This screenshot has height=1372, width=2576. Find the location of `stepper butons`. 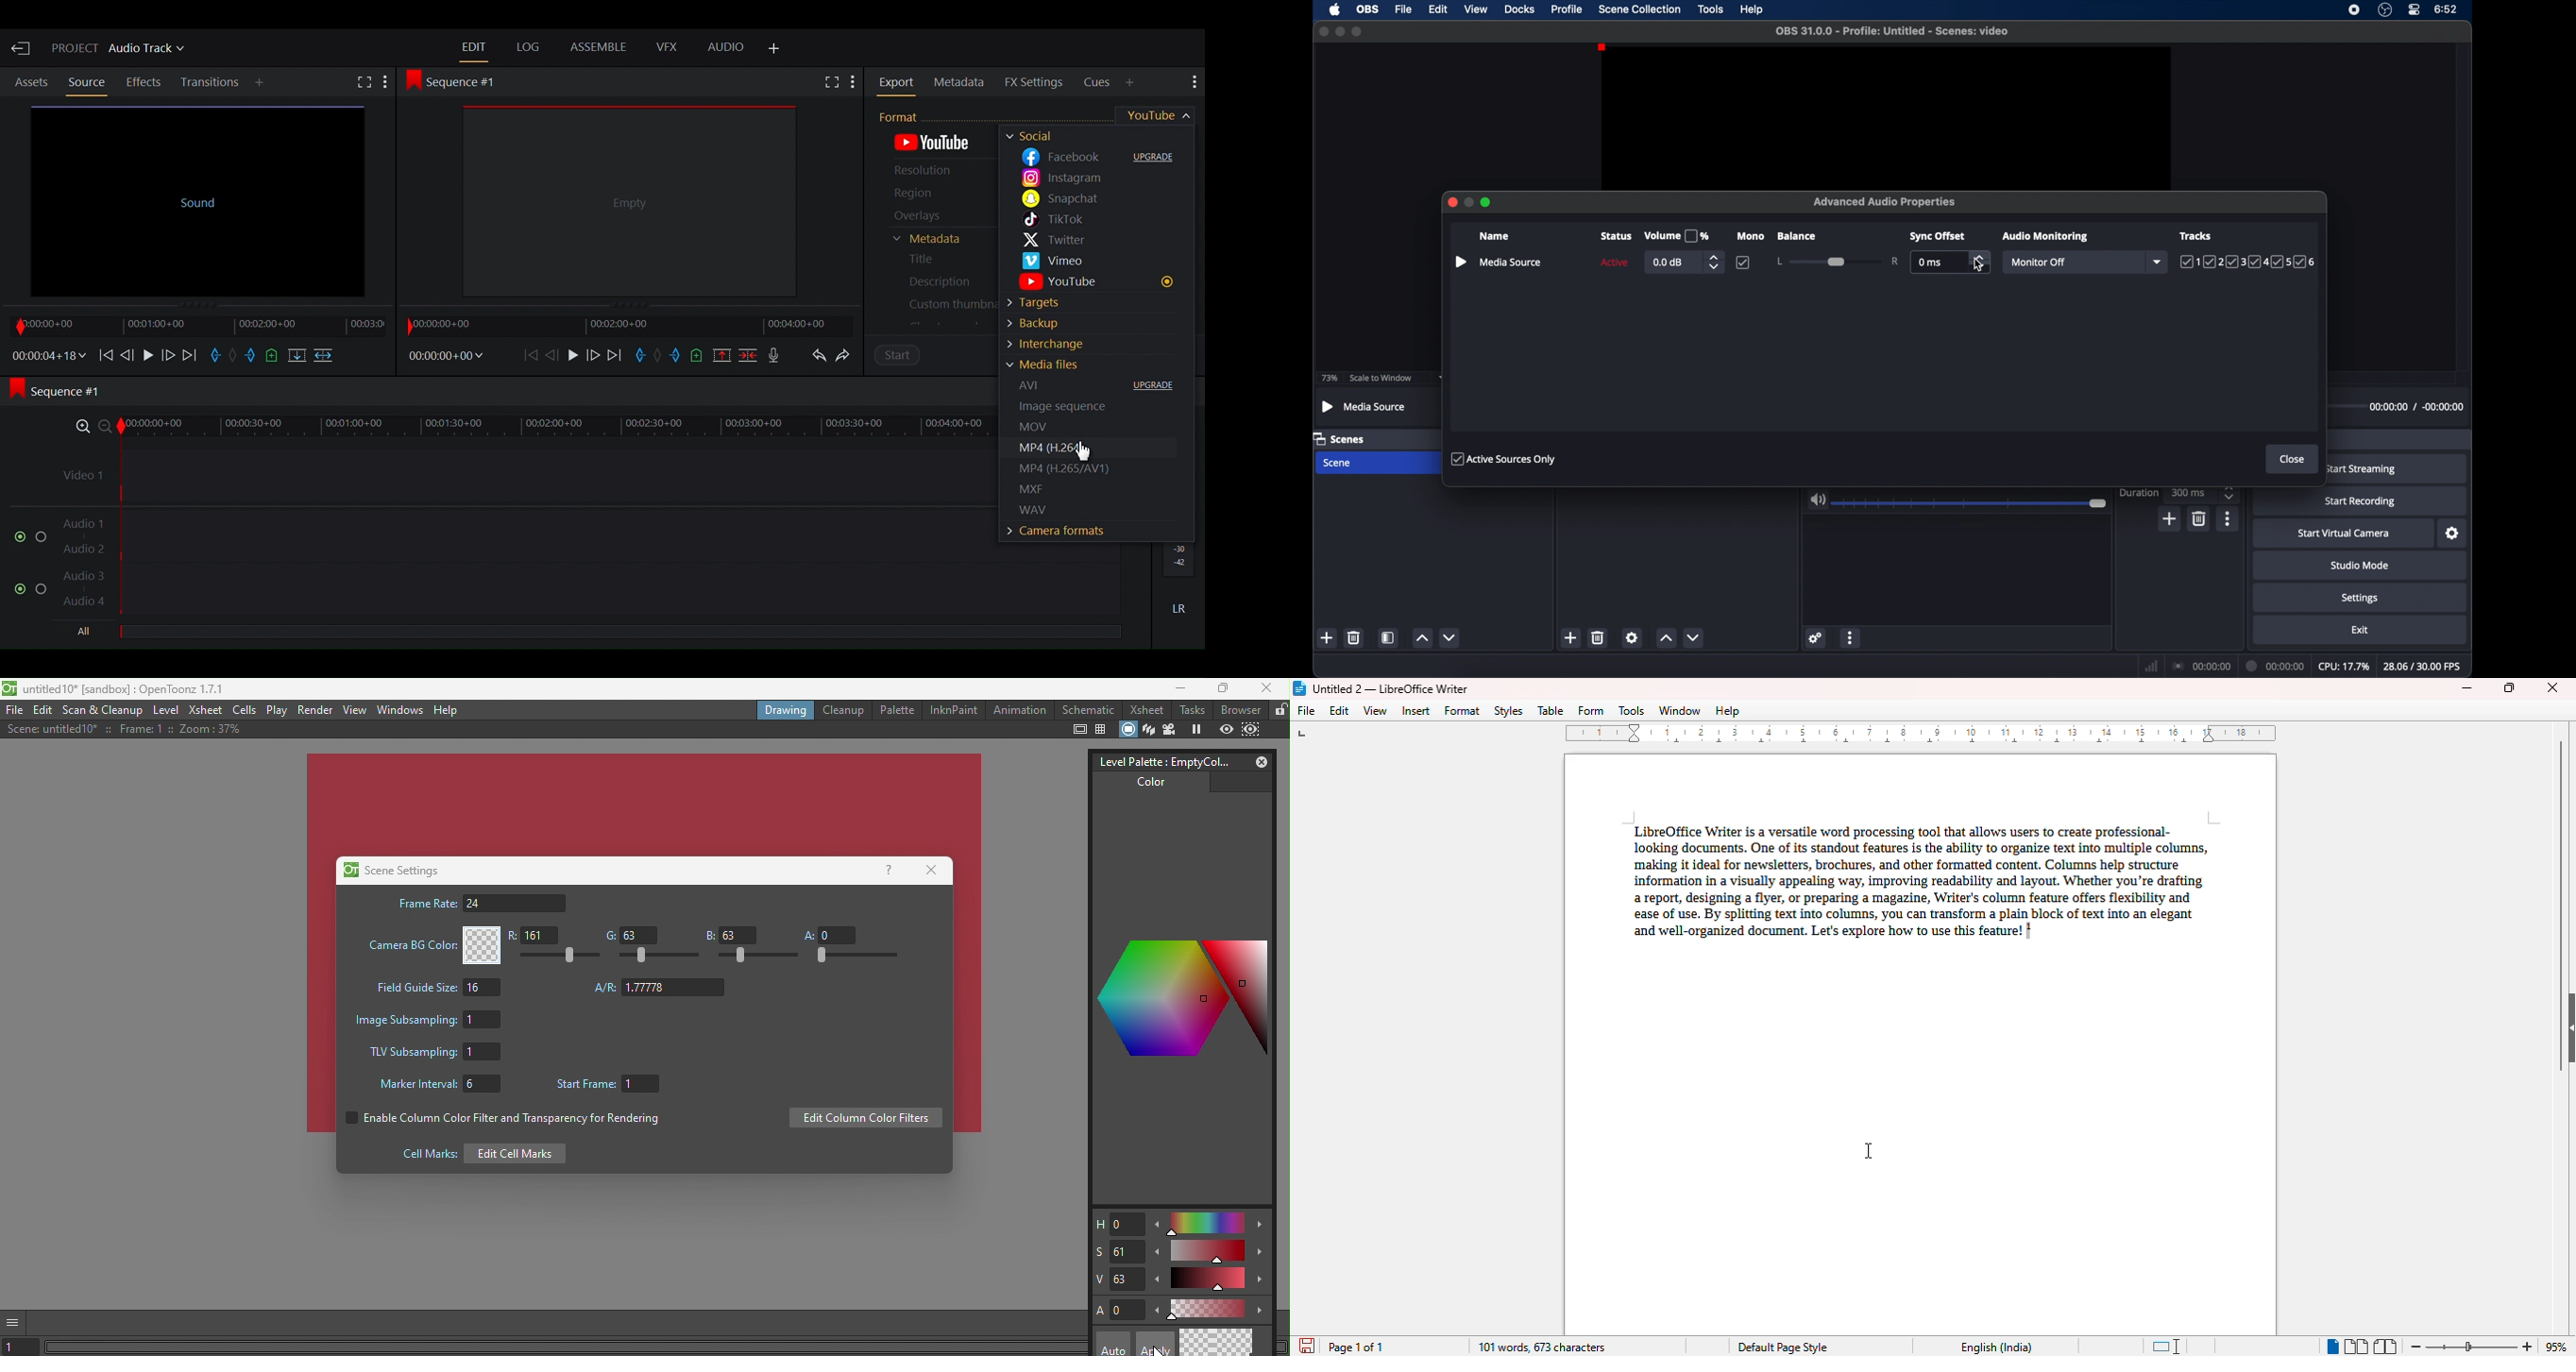

stepper butons is located at coordinates (1714, 262).